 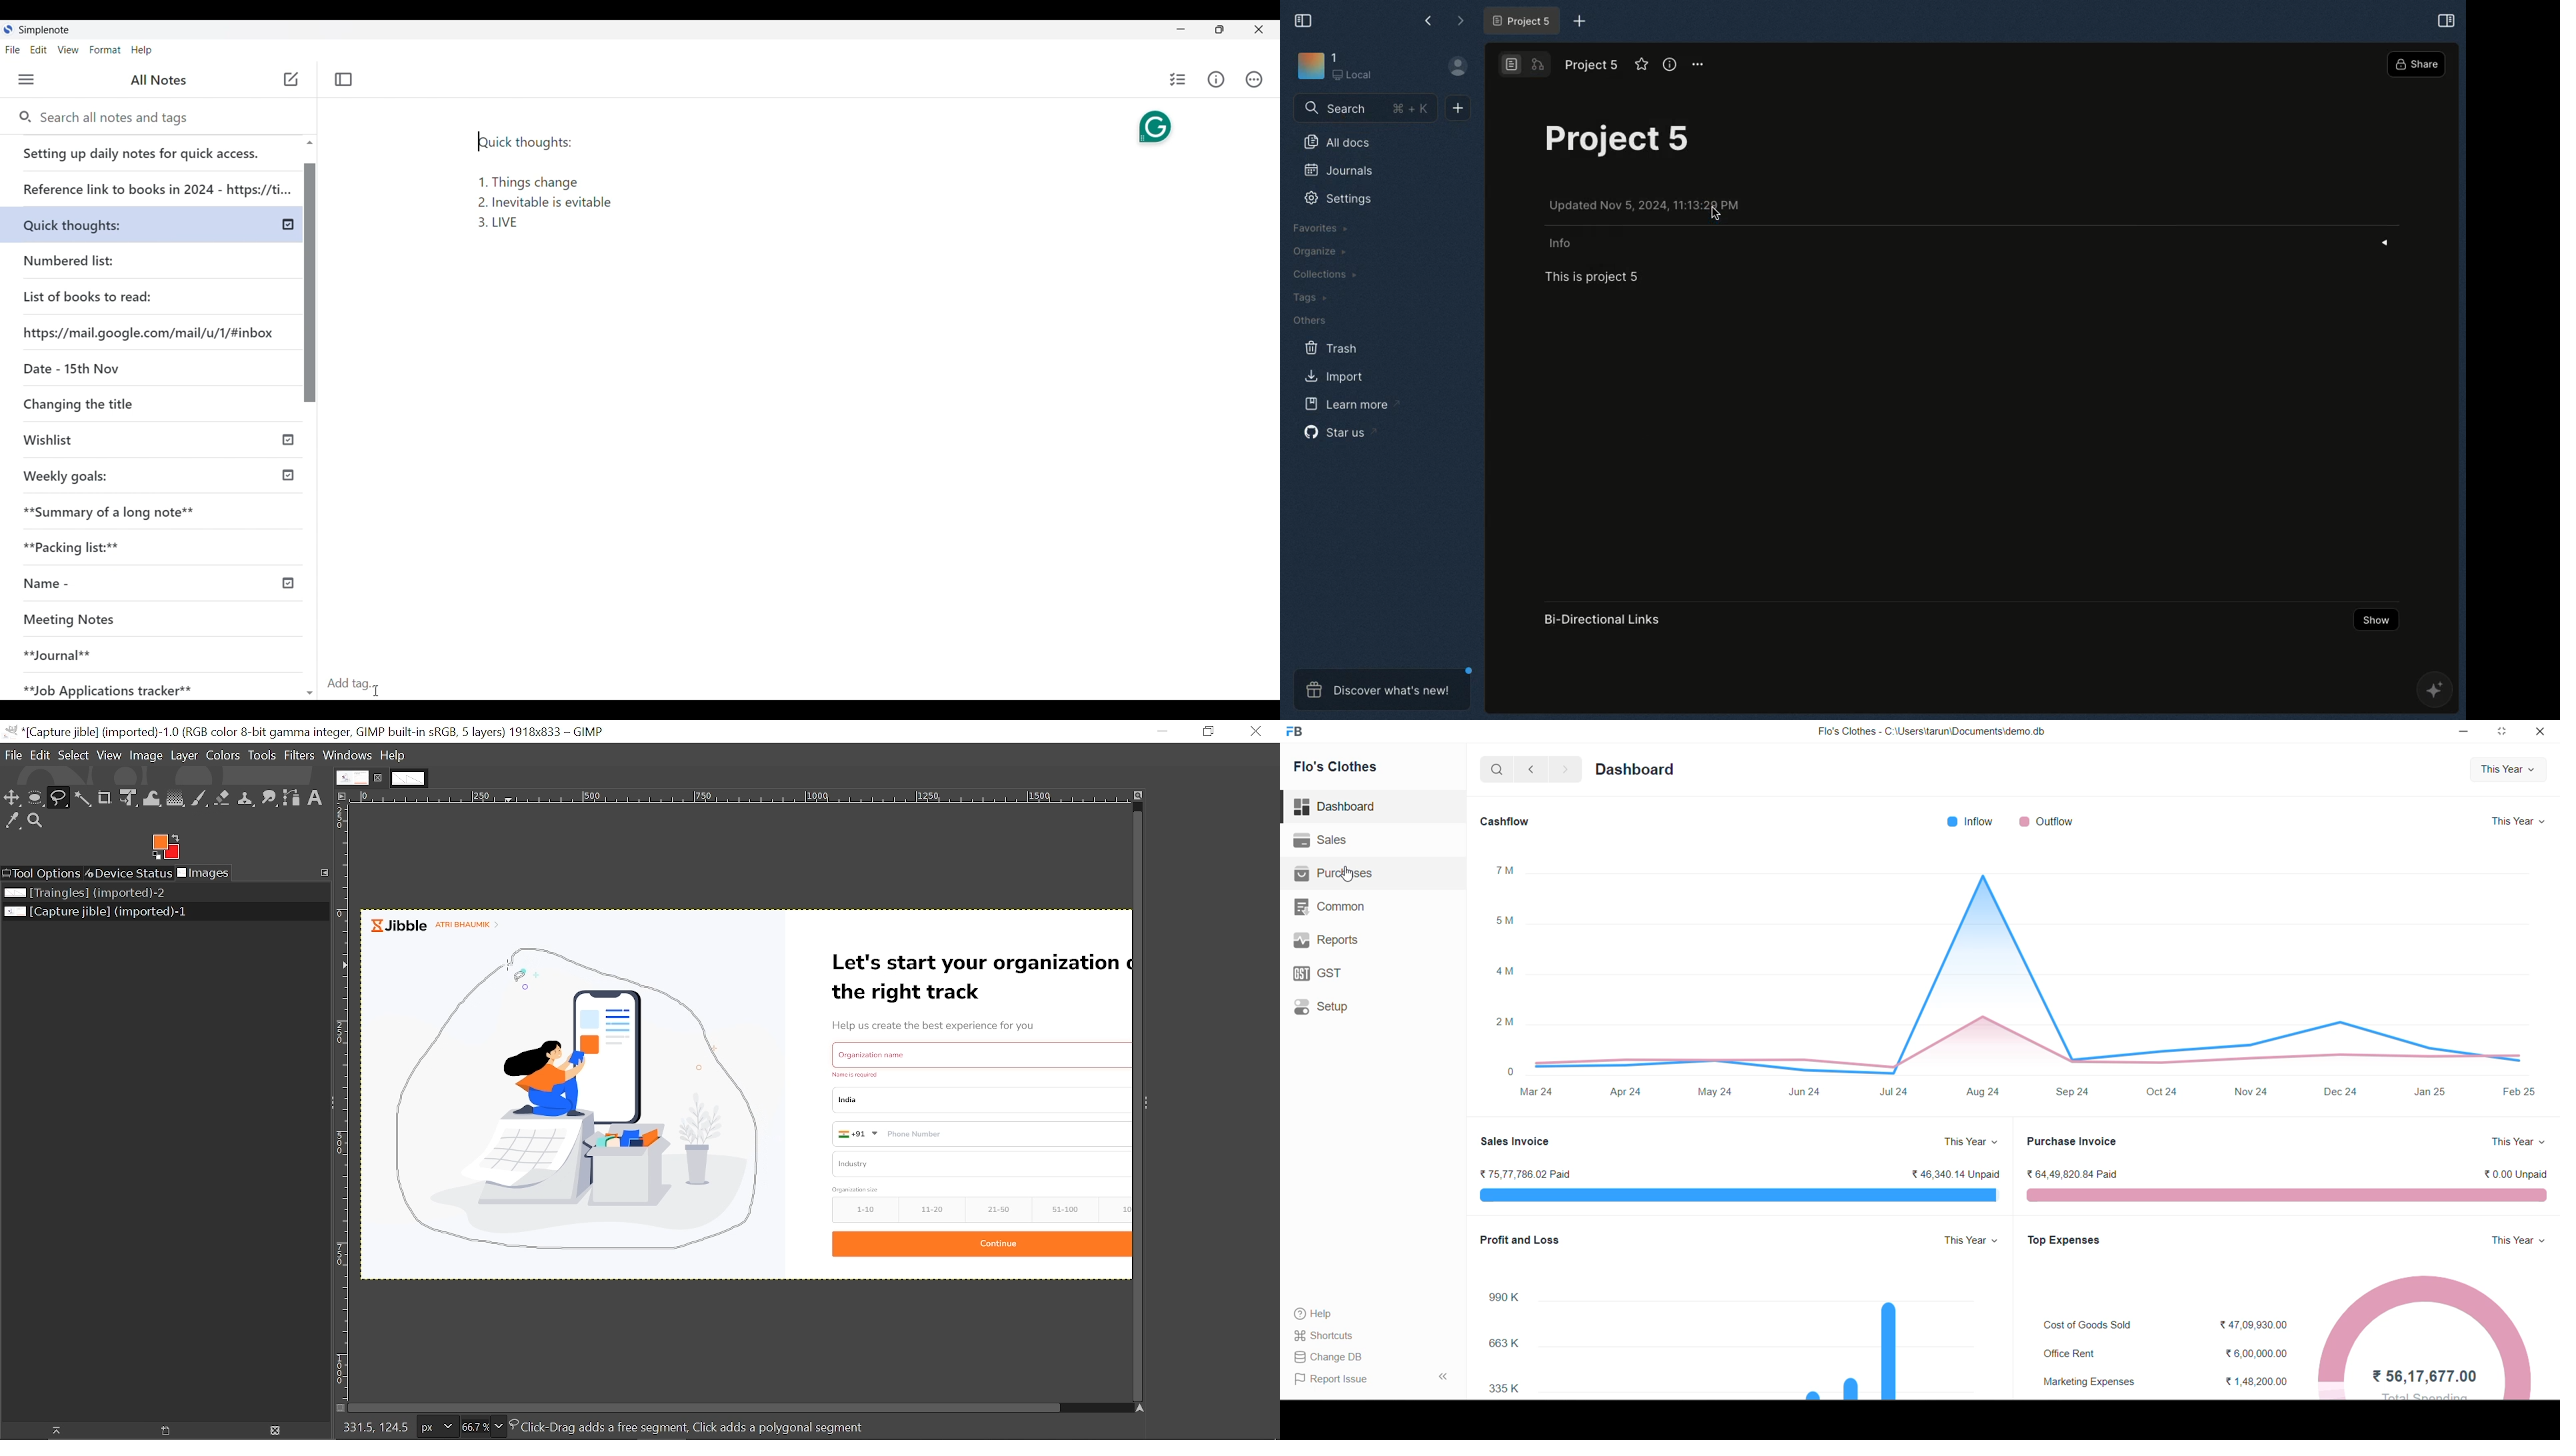 What do you see at coordinates (270, 1430) in the screenshot?
I see `Delete this image` at bounding box center [270, 1430].